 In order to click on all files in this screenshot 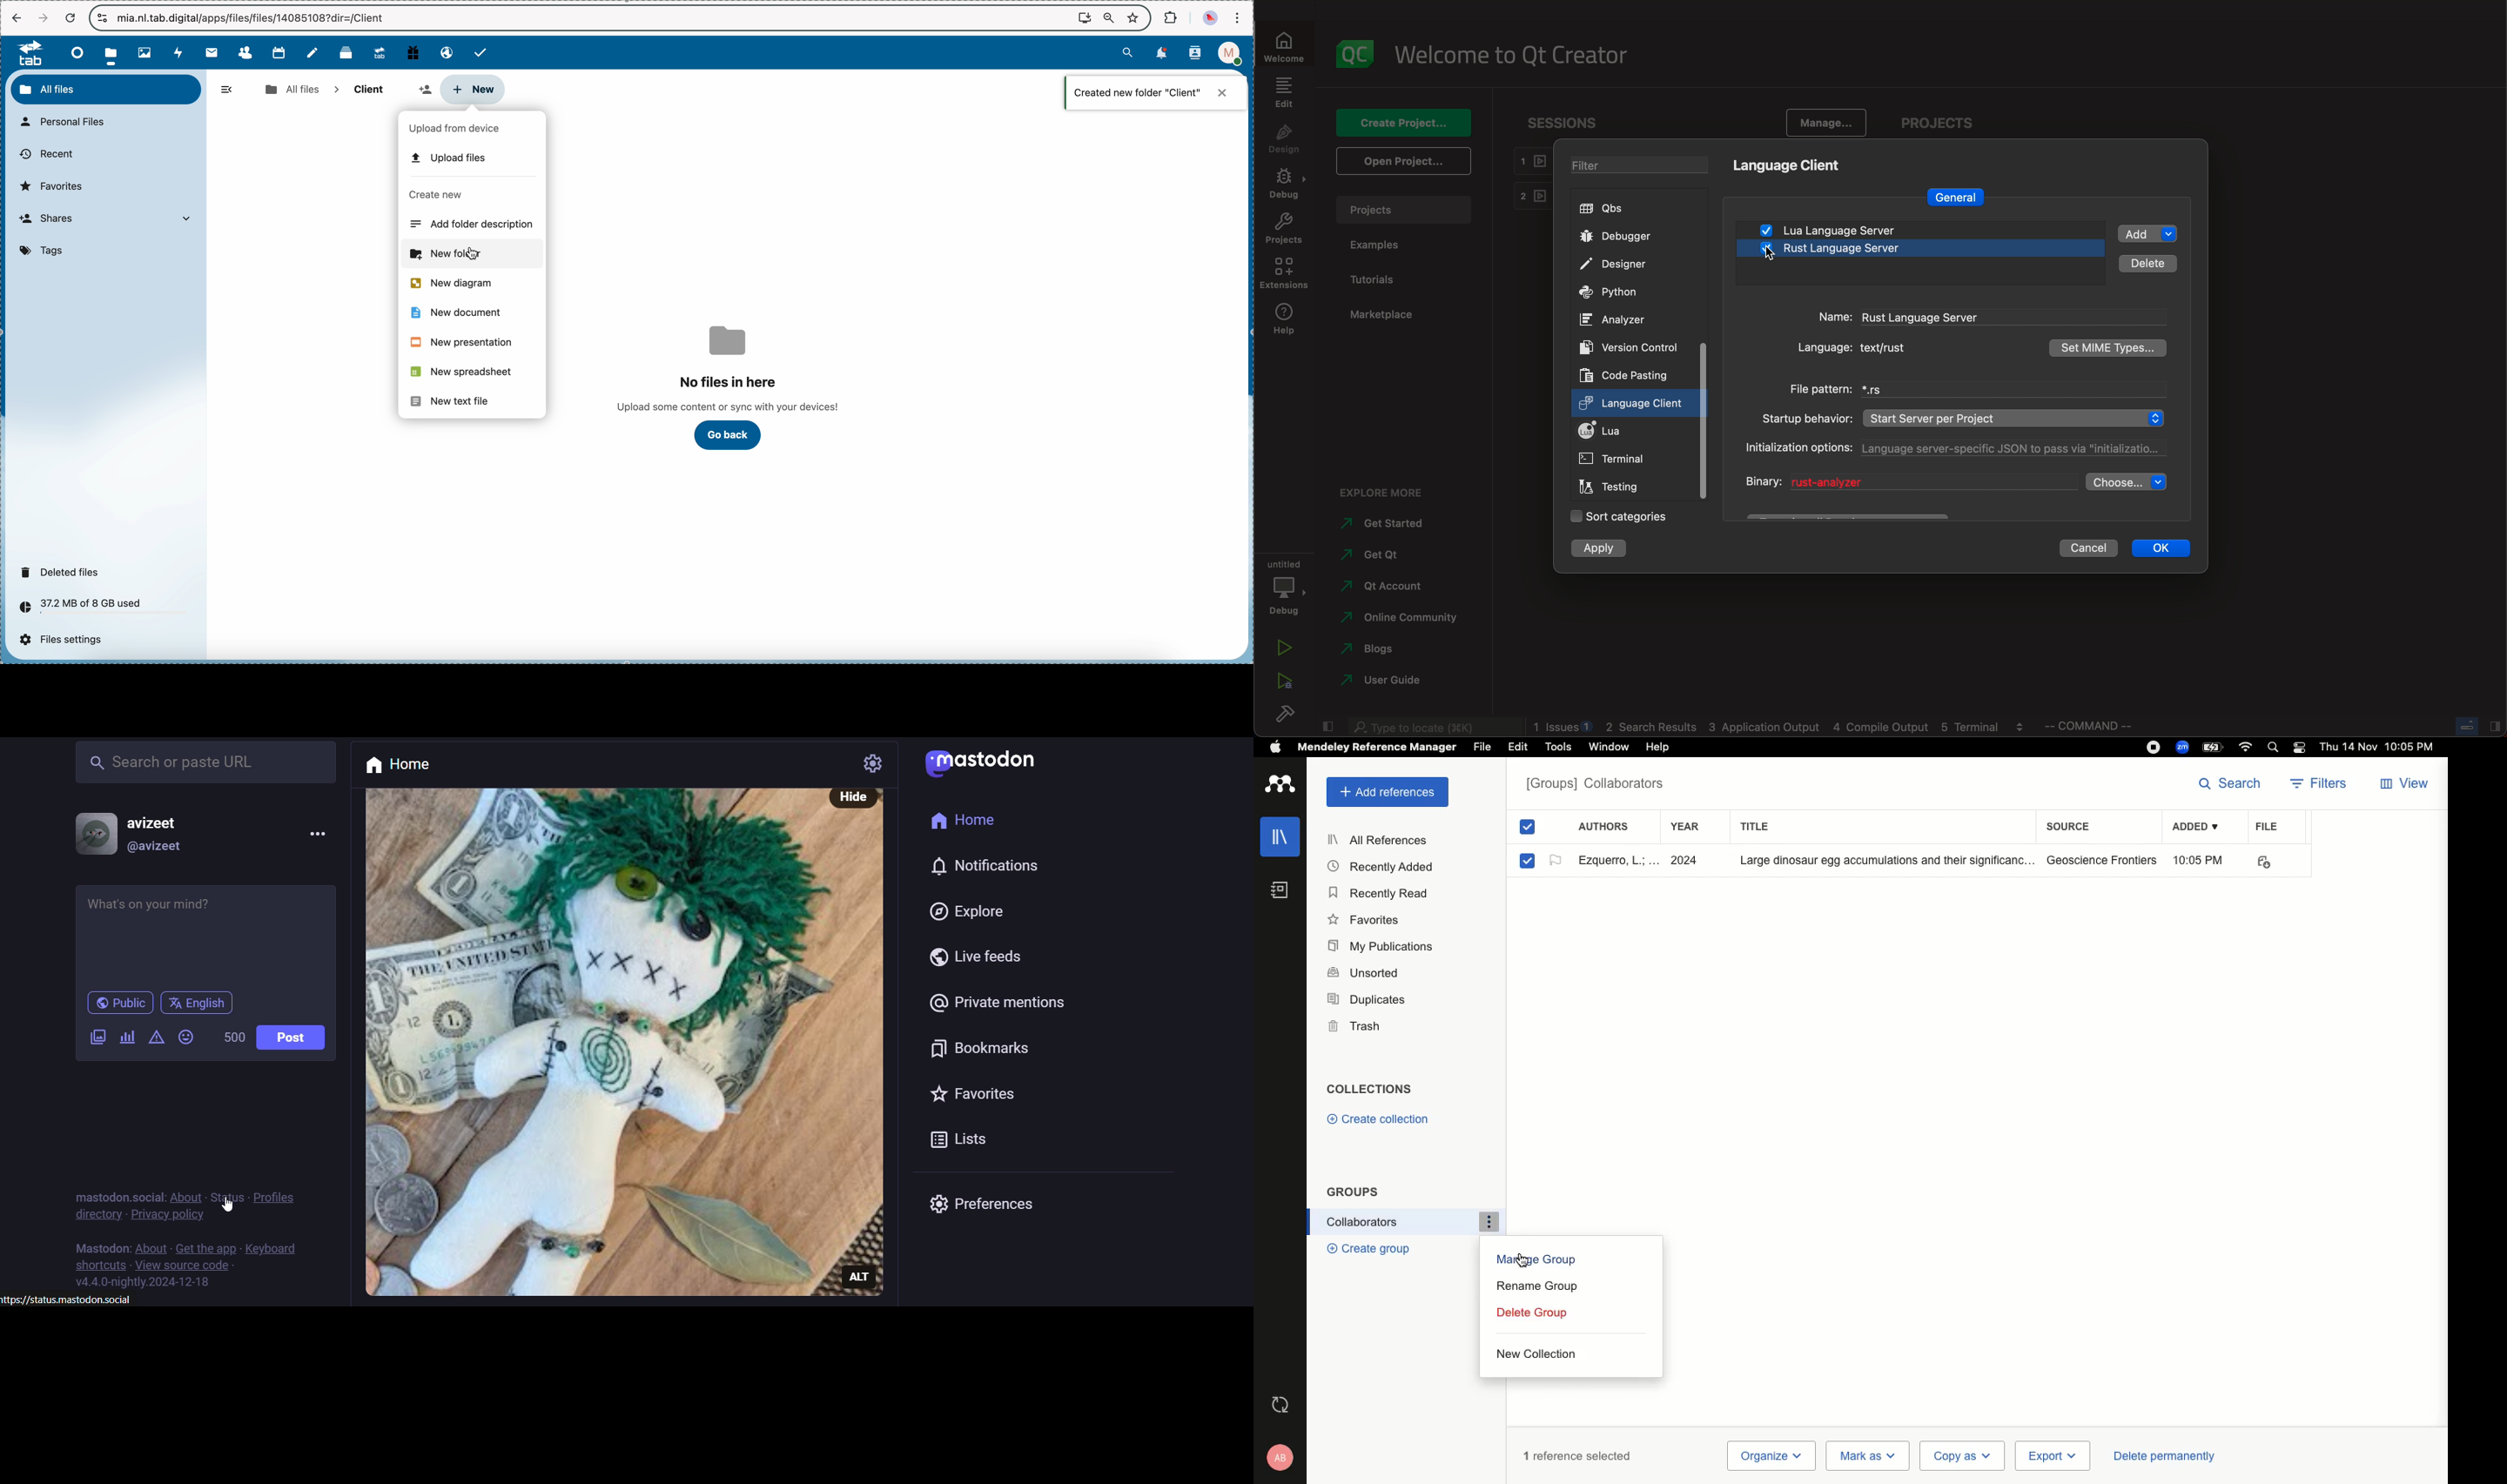, I will do `click(291, 90)`.